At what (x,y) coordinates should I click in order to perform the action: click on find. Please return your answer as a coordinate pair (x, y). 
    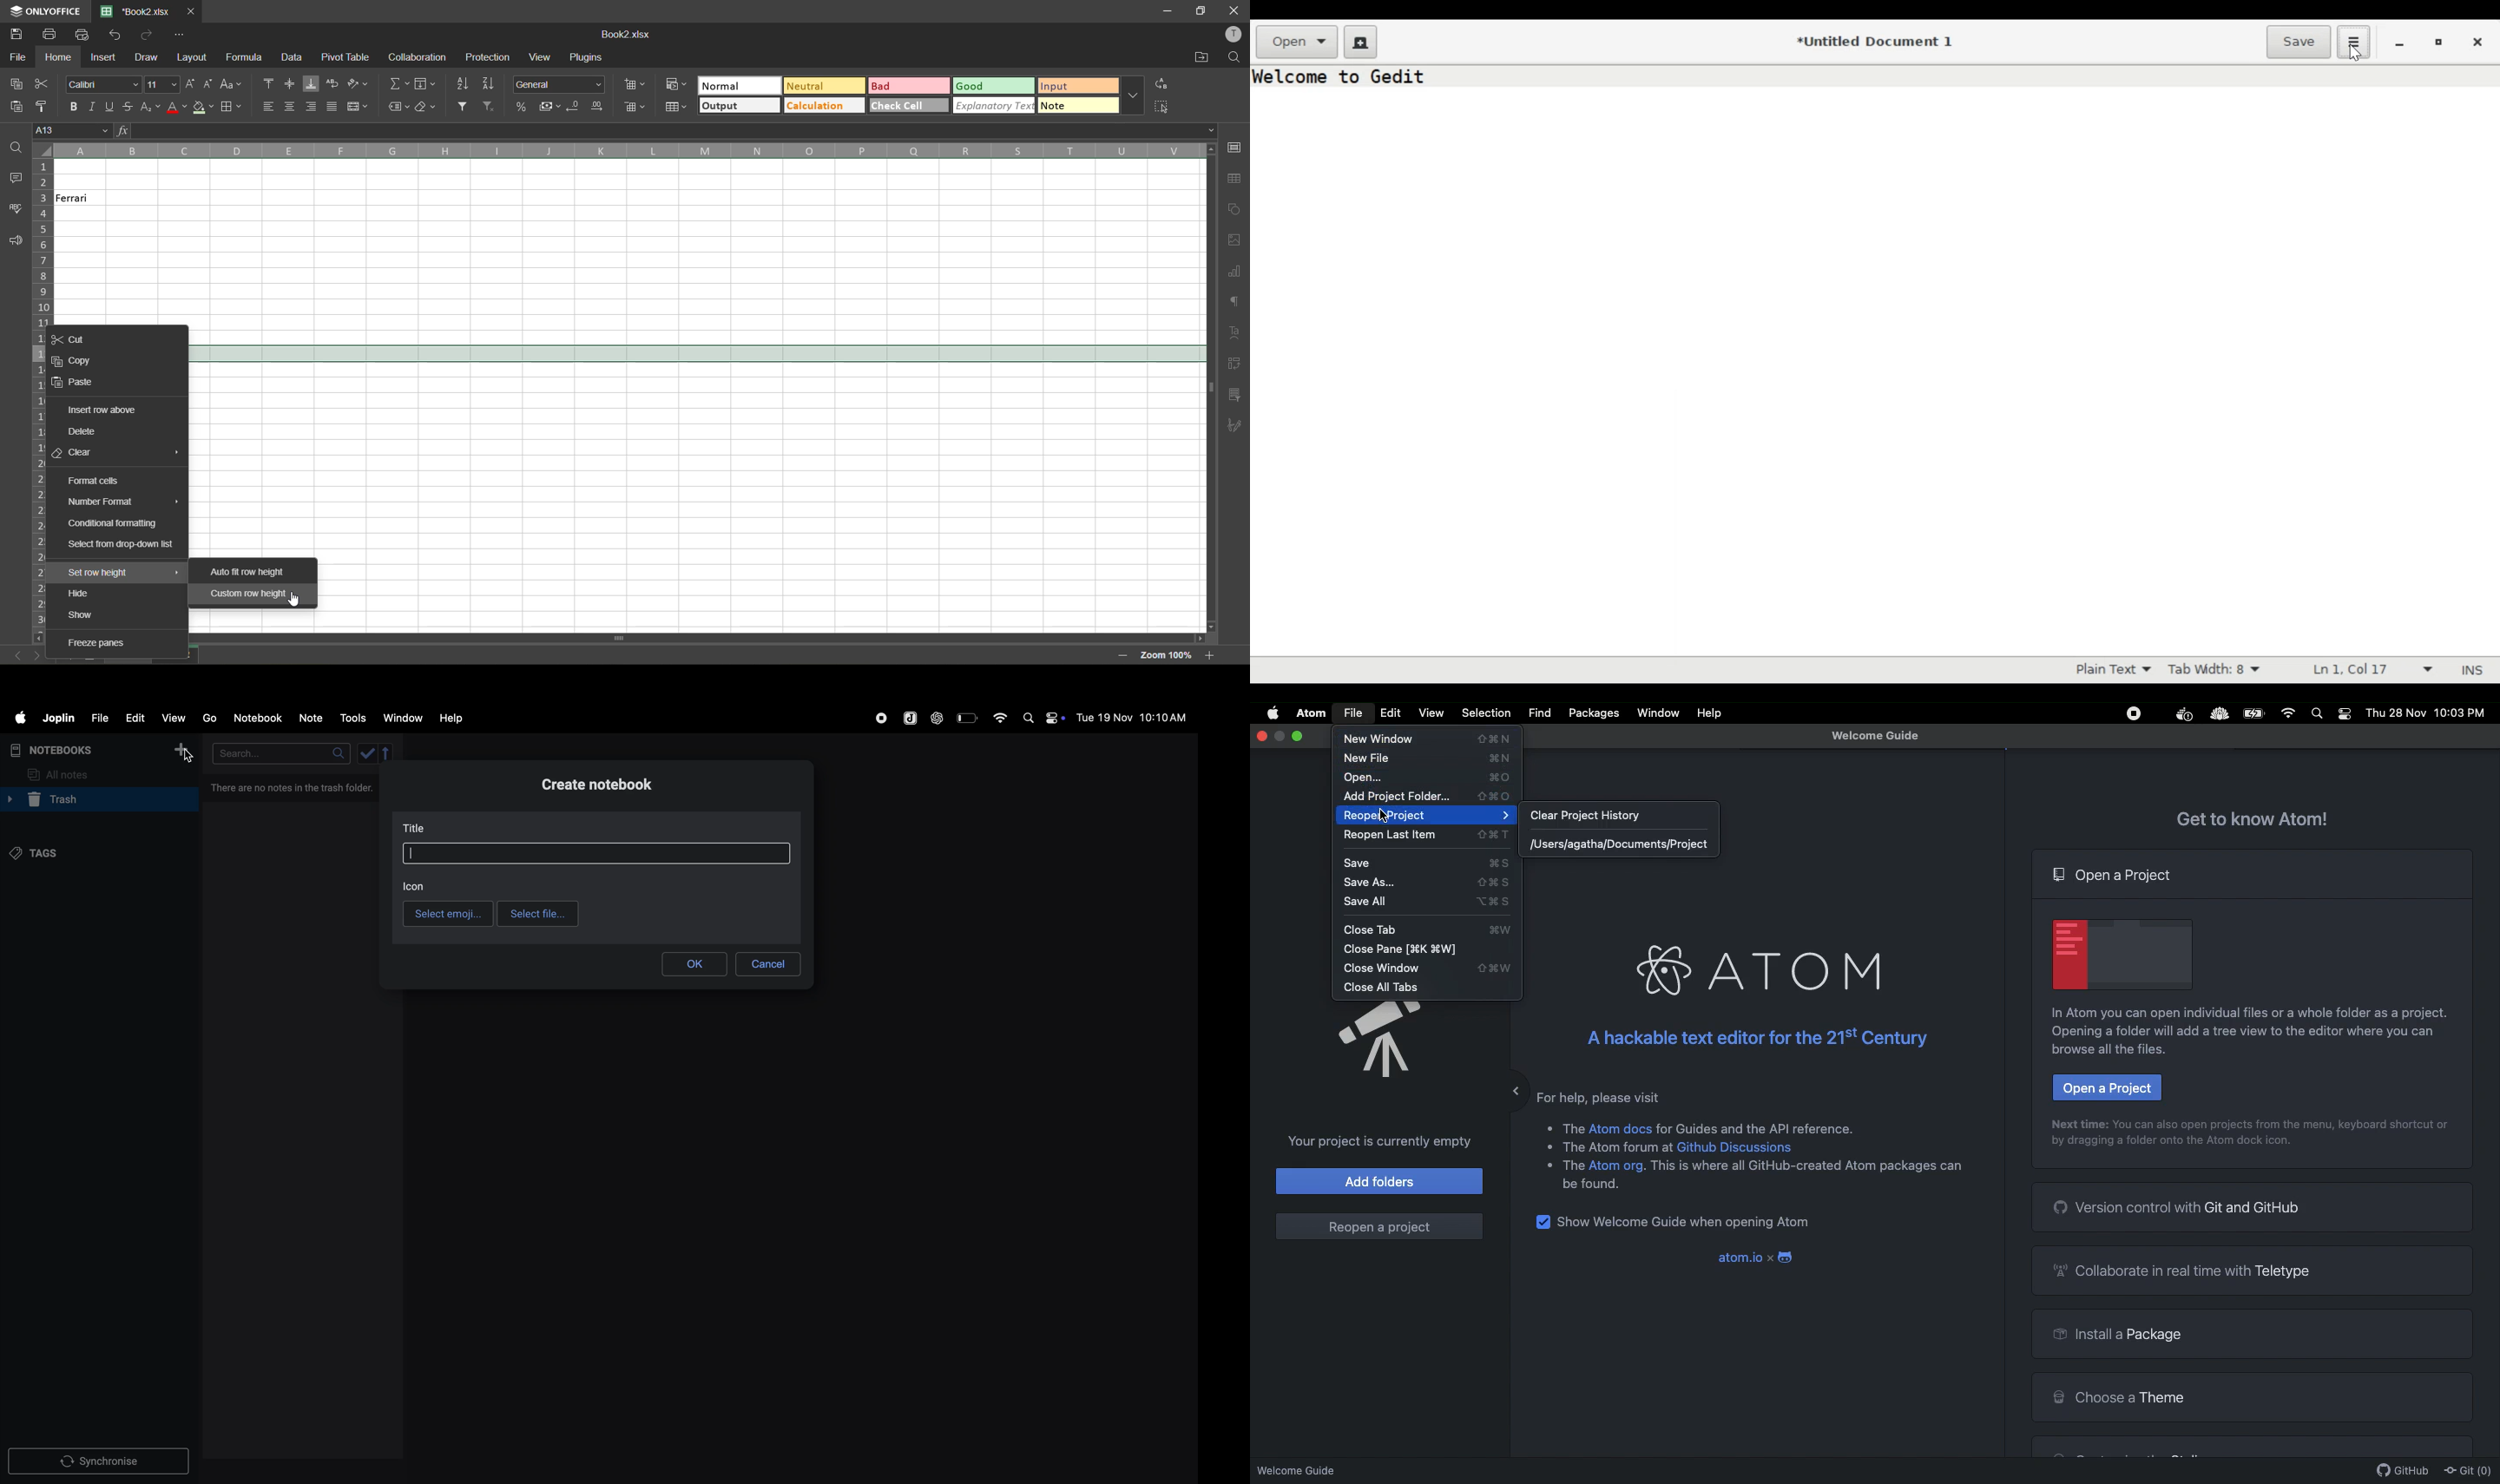
    Looking at the image, I should click on (1236, 58).